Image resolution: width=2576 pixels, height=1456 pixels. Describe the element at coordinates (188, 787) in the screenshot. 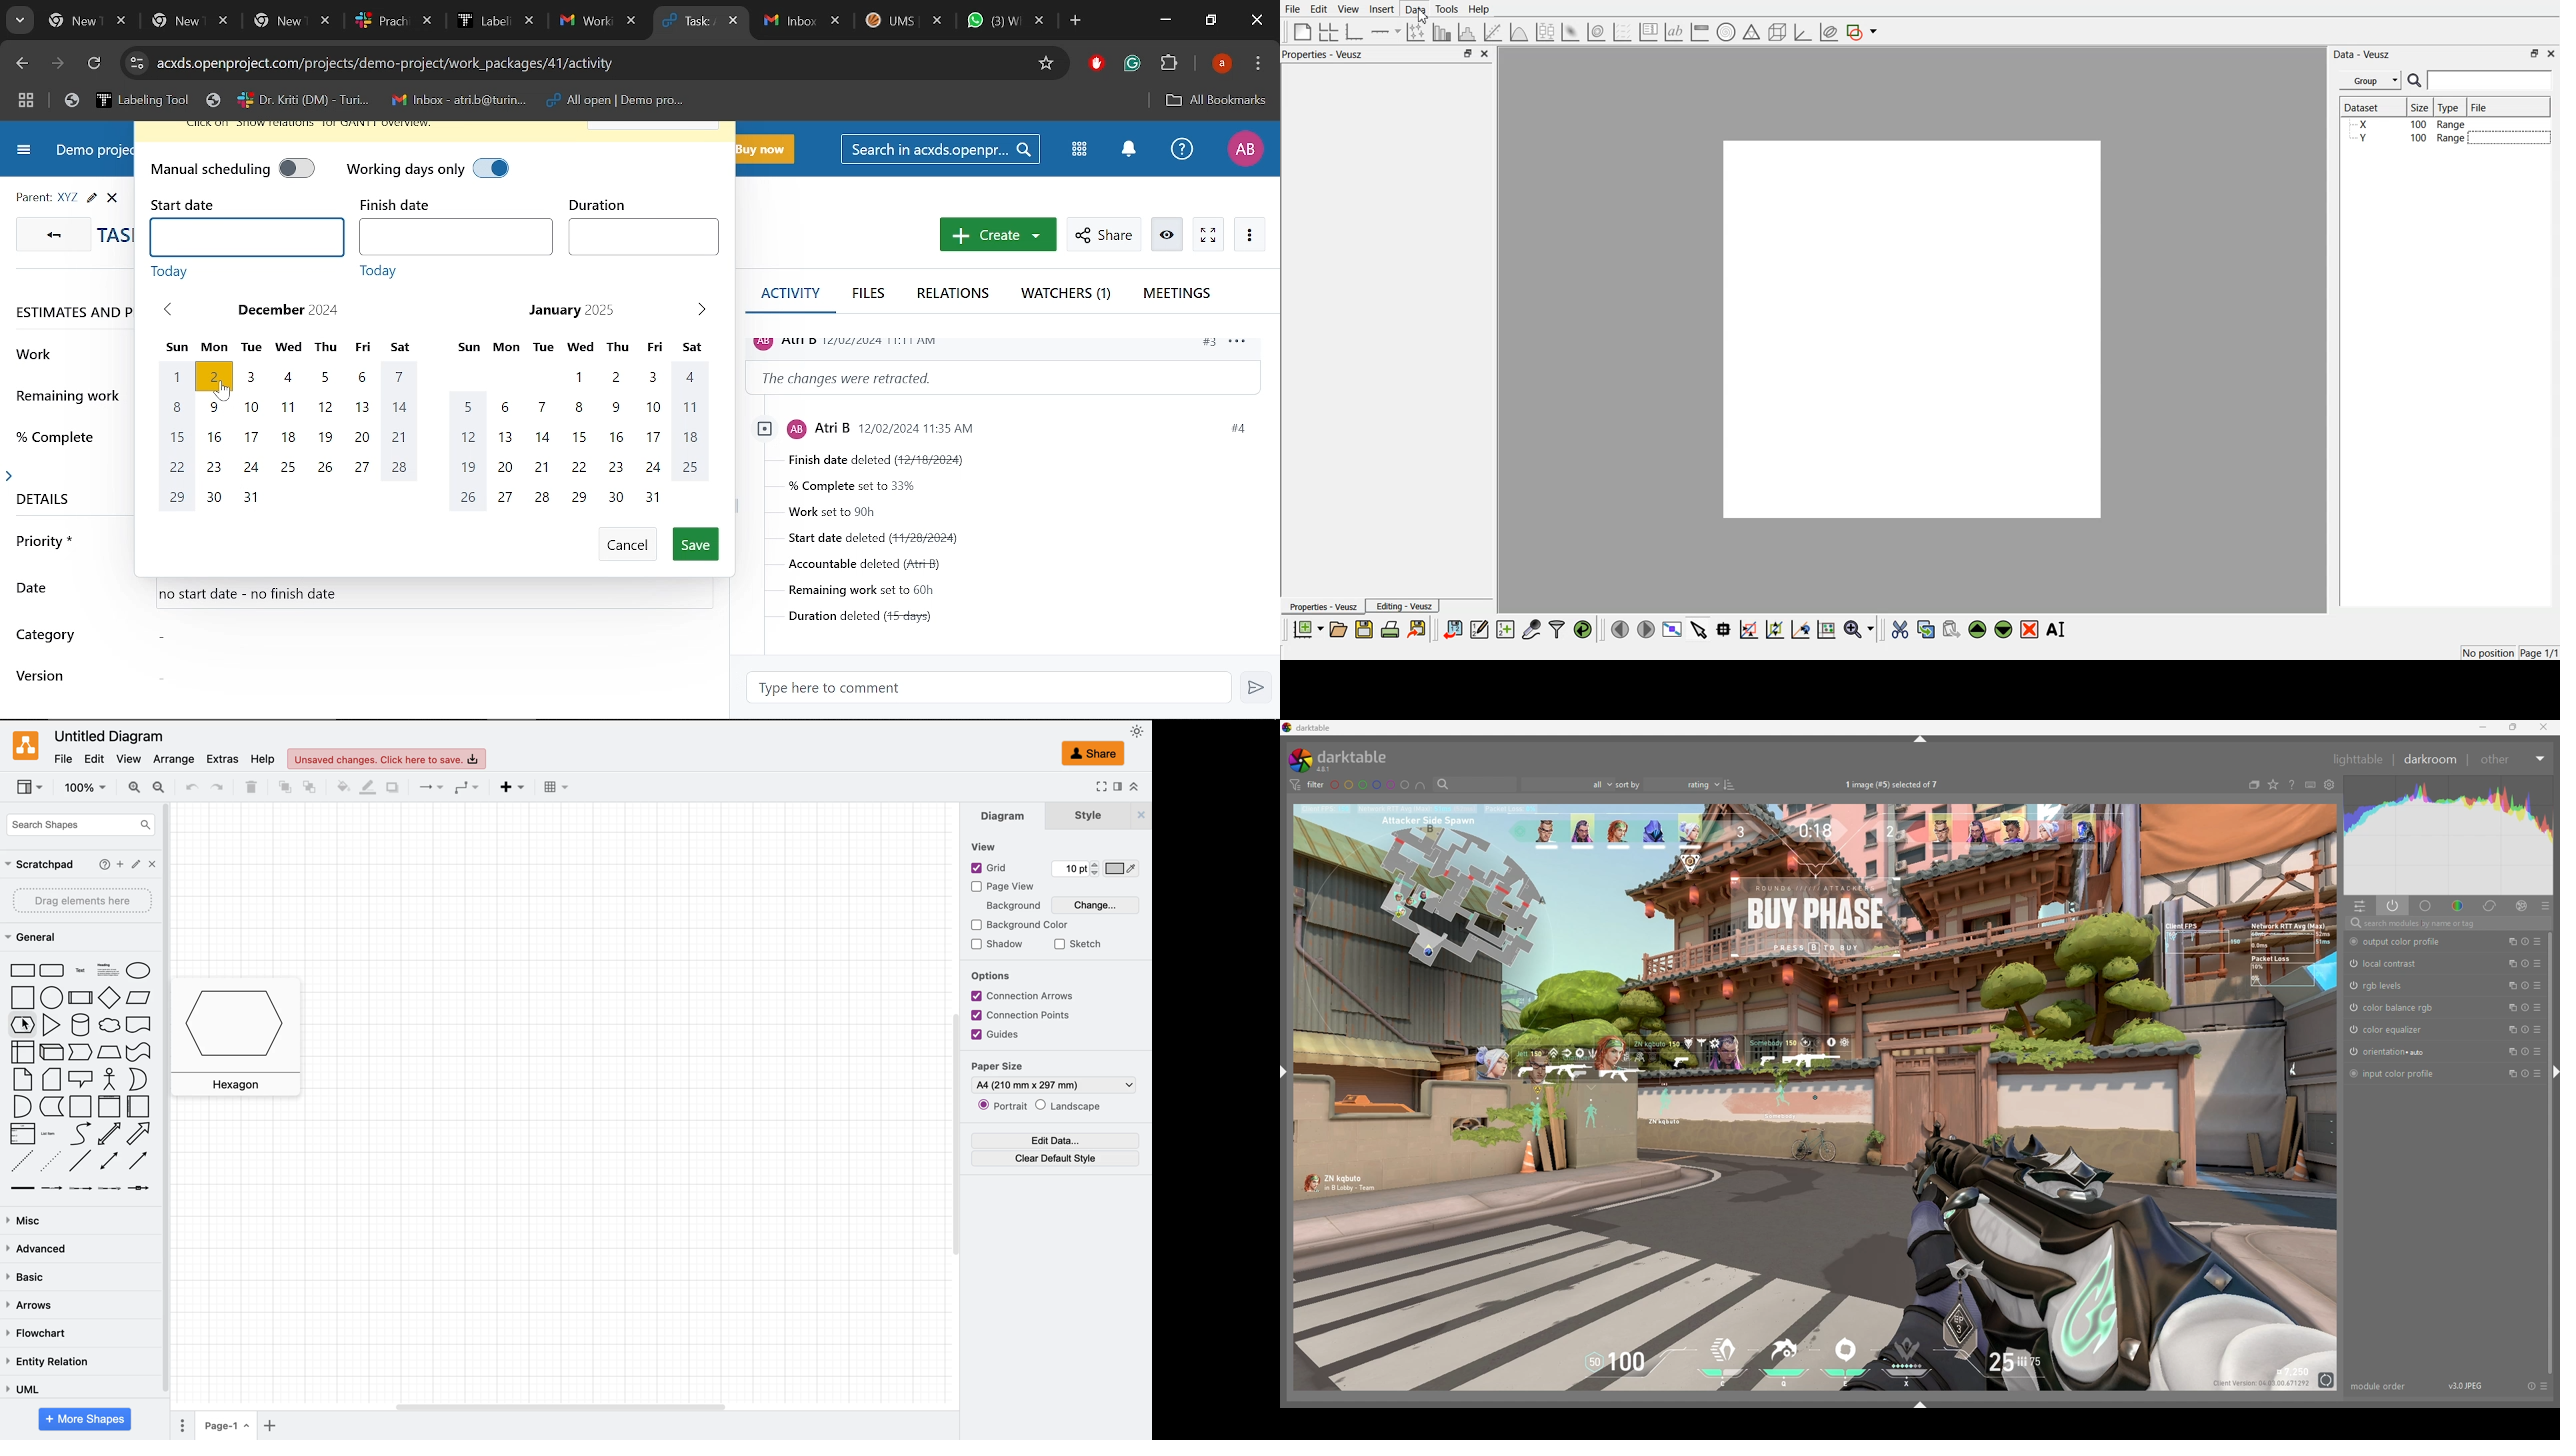

I see `undi` at that location.